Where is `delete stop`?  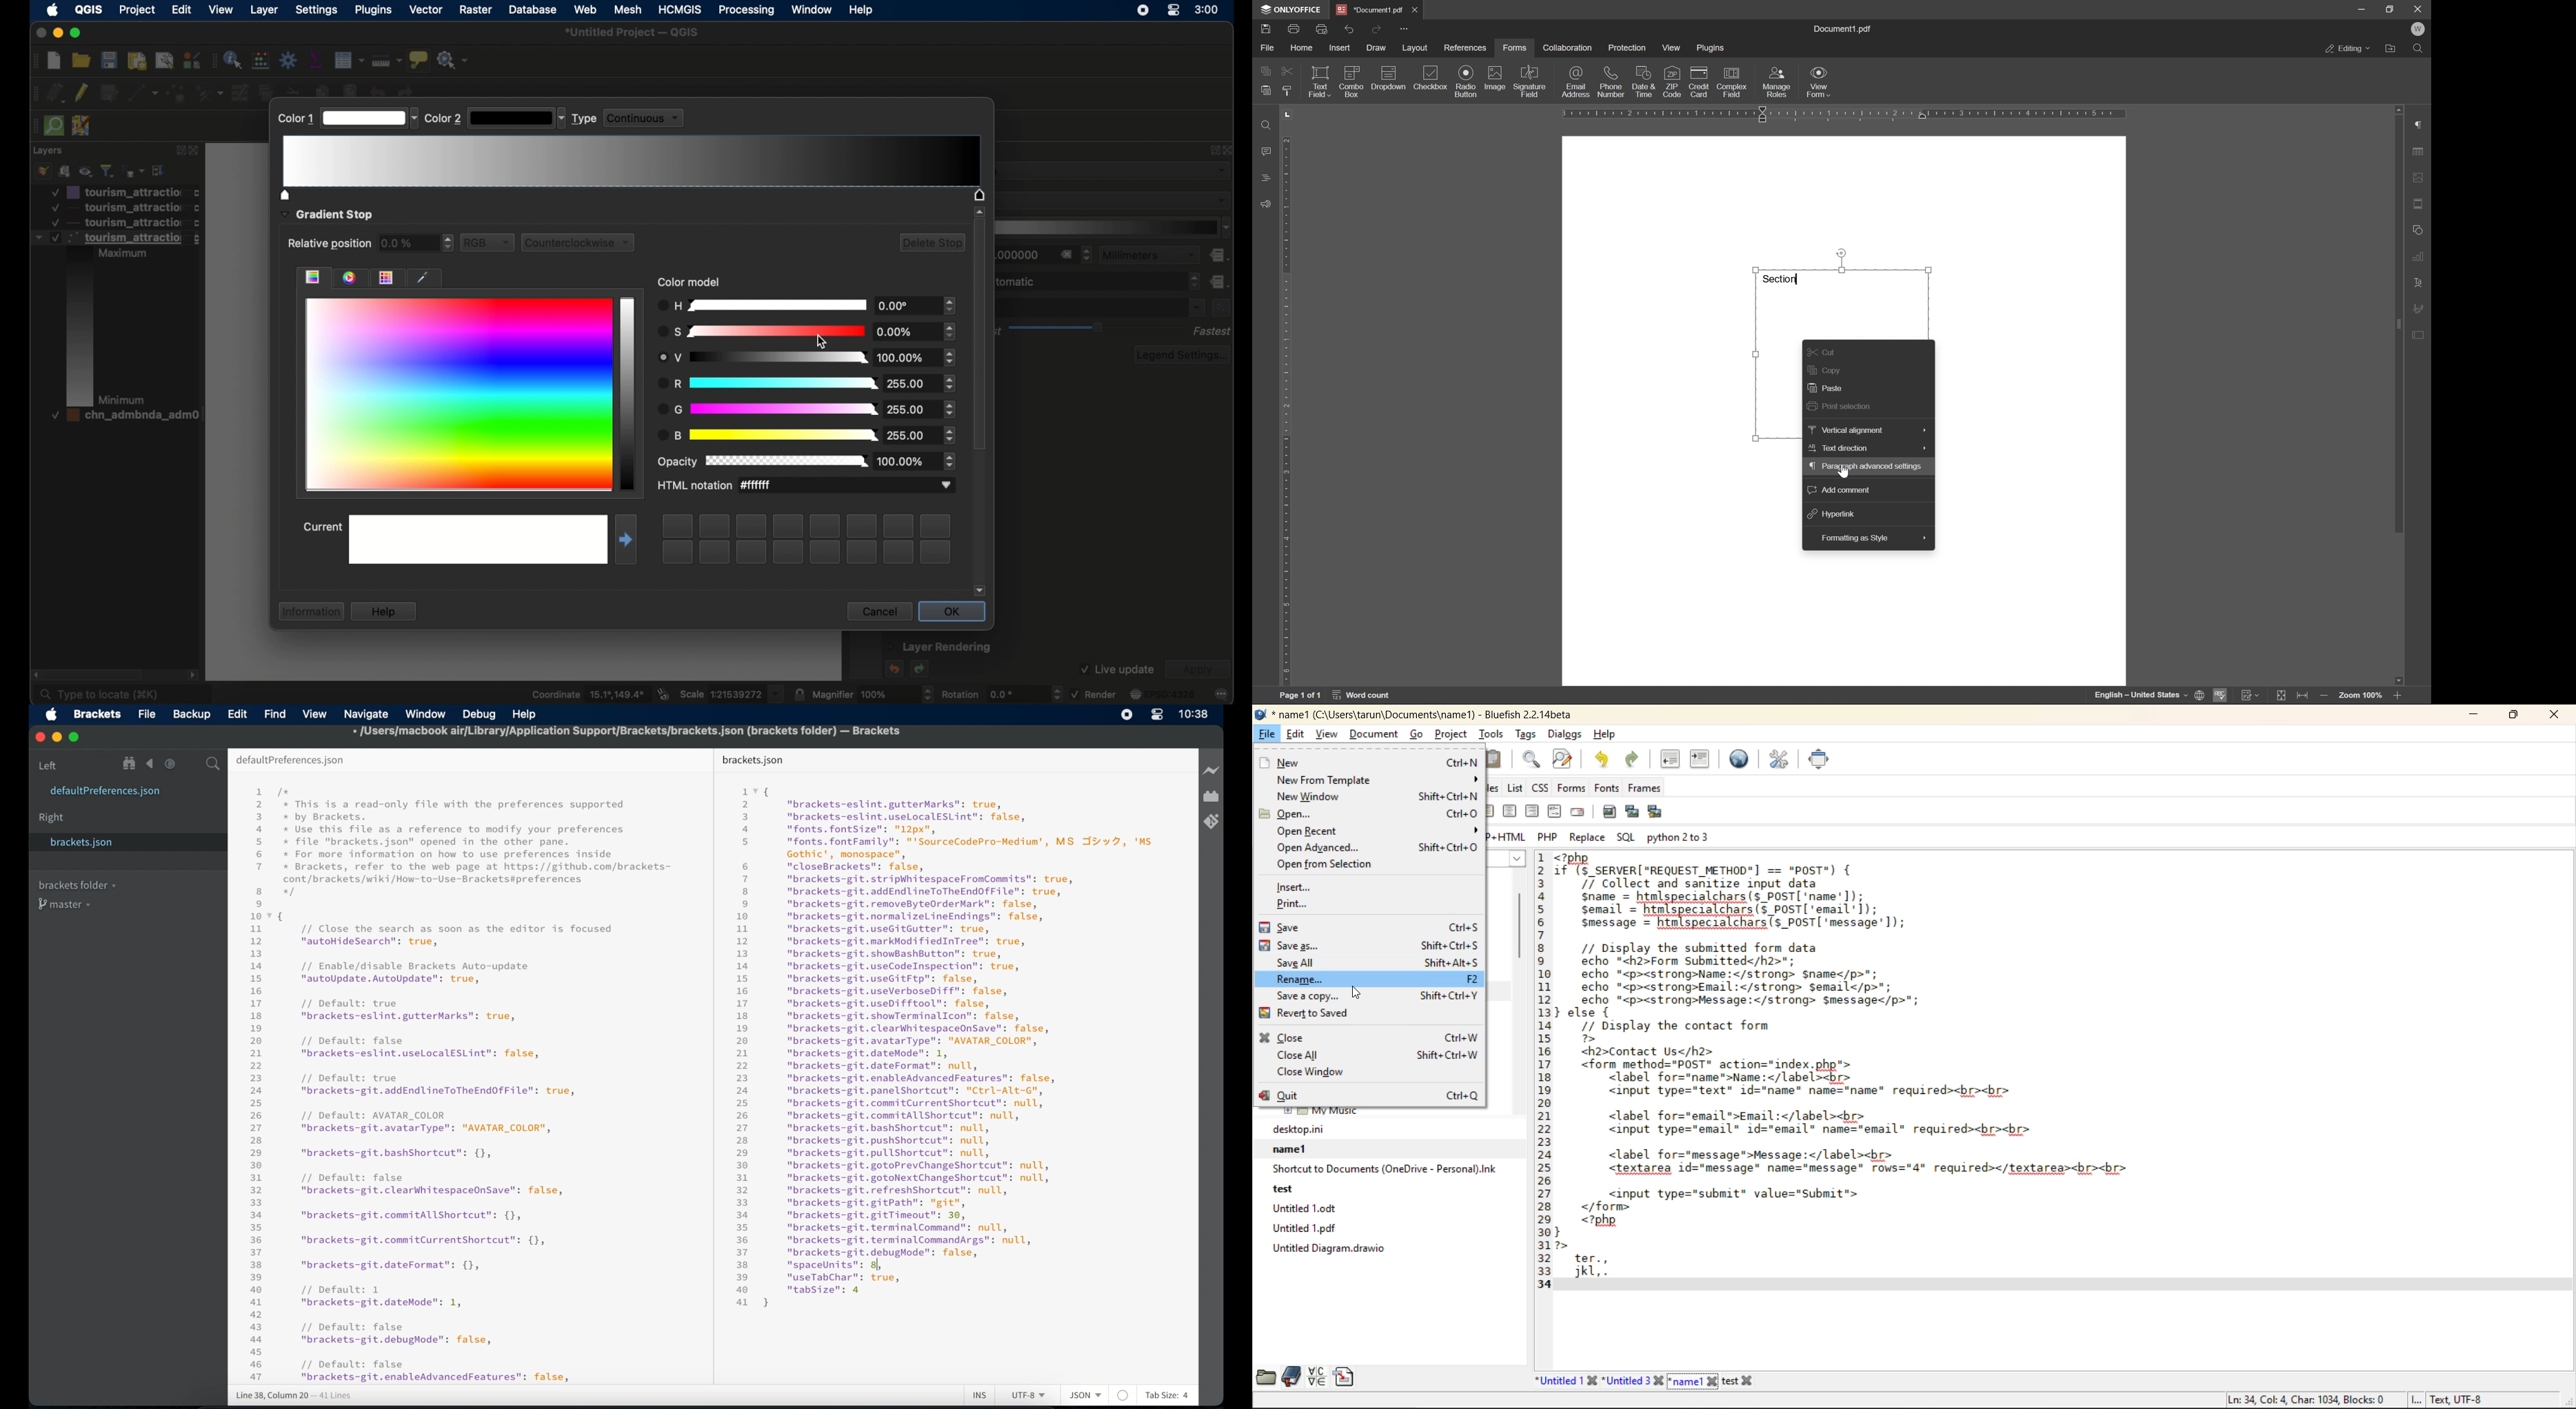 delete stop is located at coordinates (932, 244).